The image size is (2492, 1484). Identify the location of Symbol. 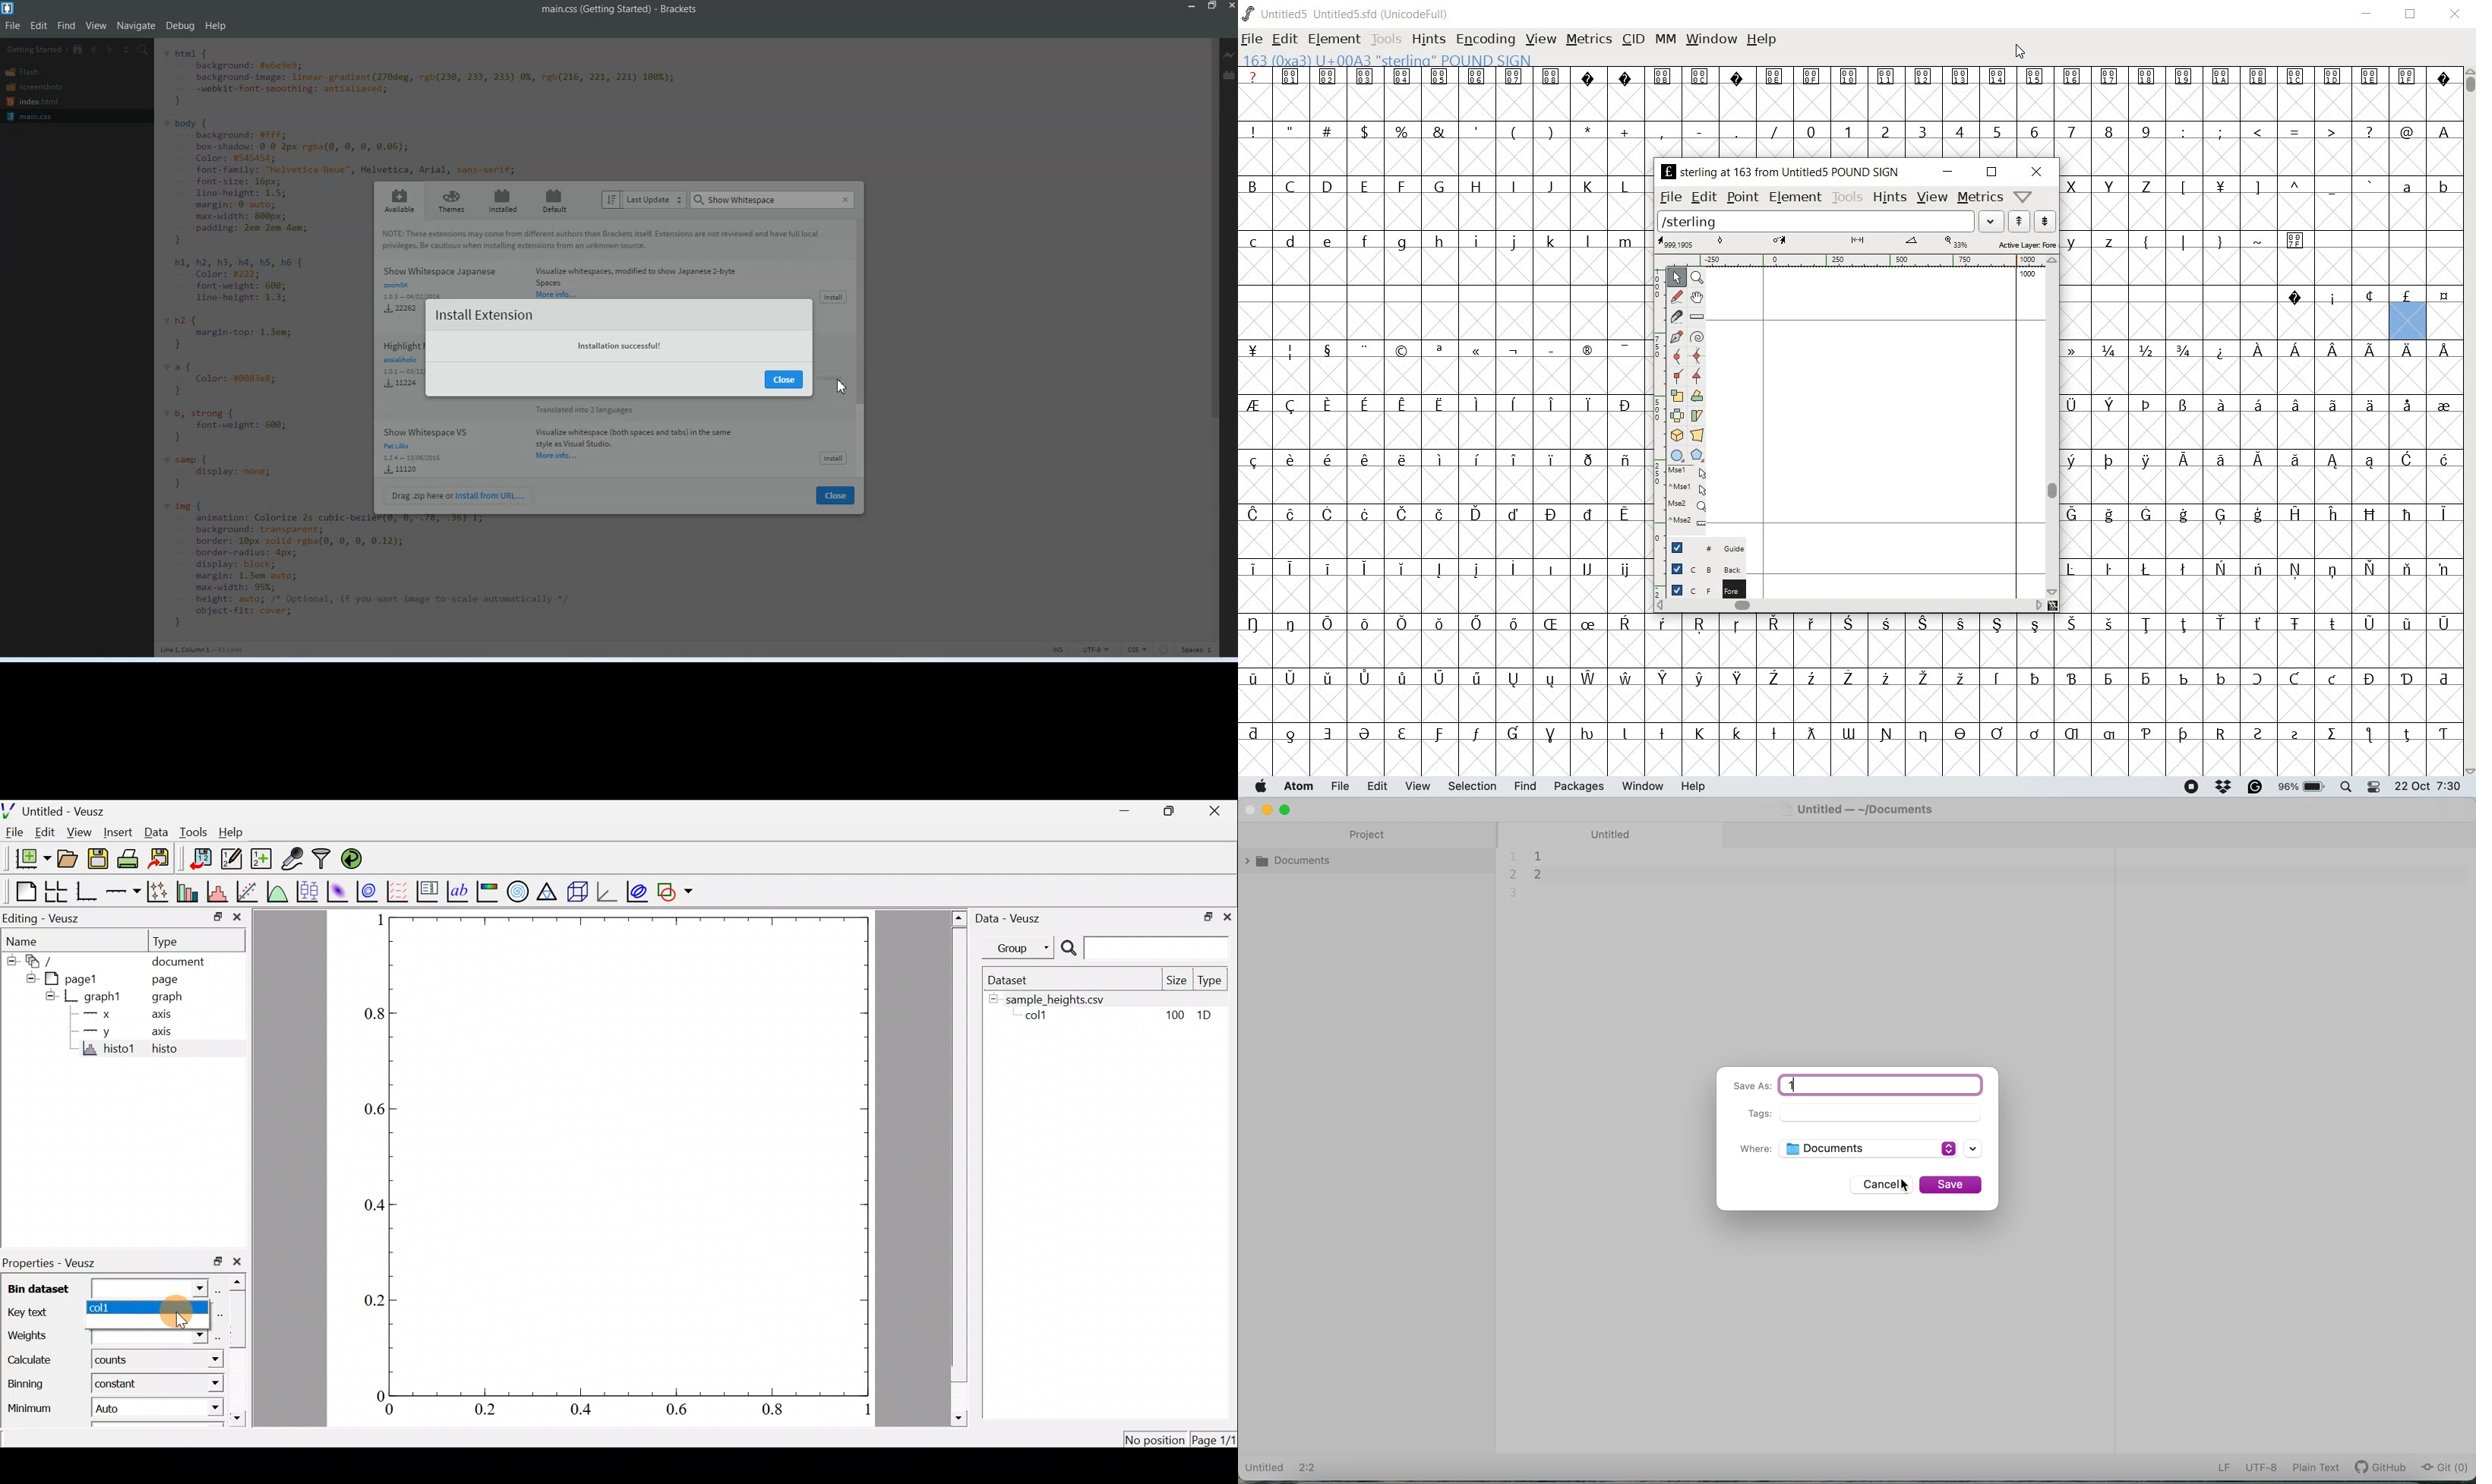
(1624, 570).